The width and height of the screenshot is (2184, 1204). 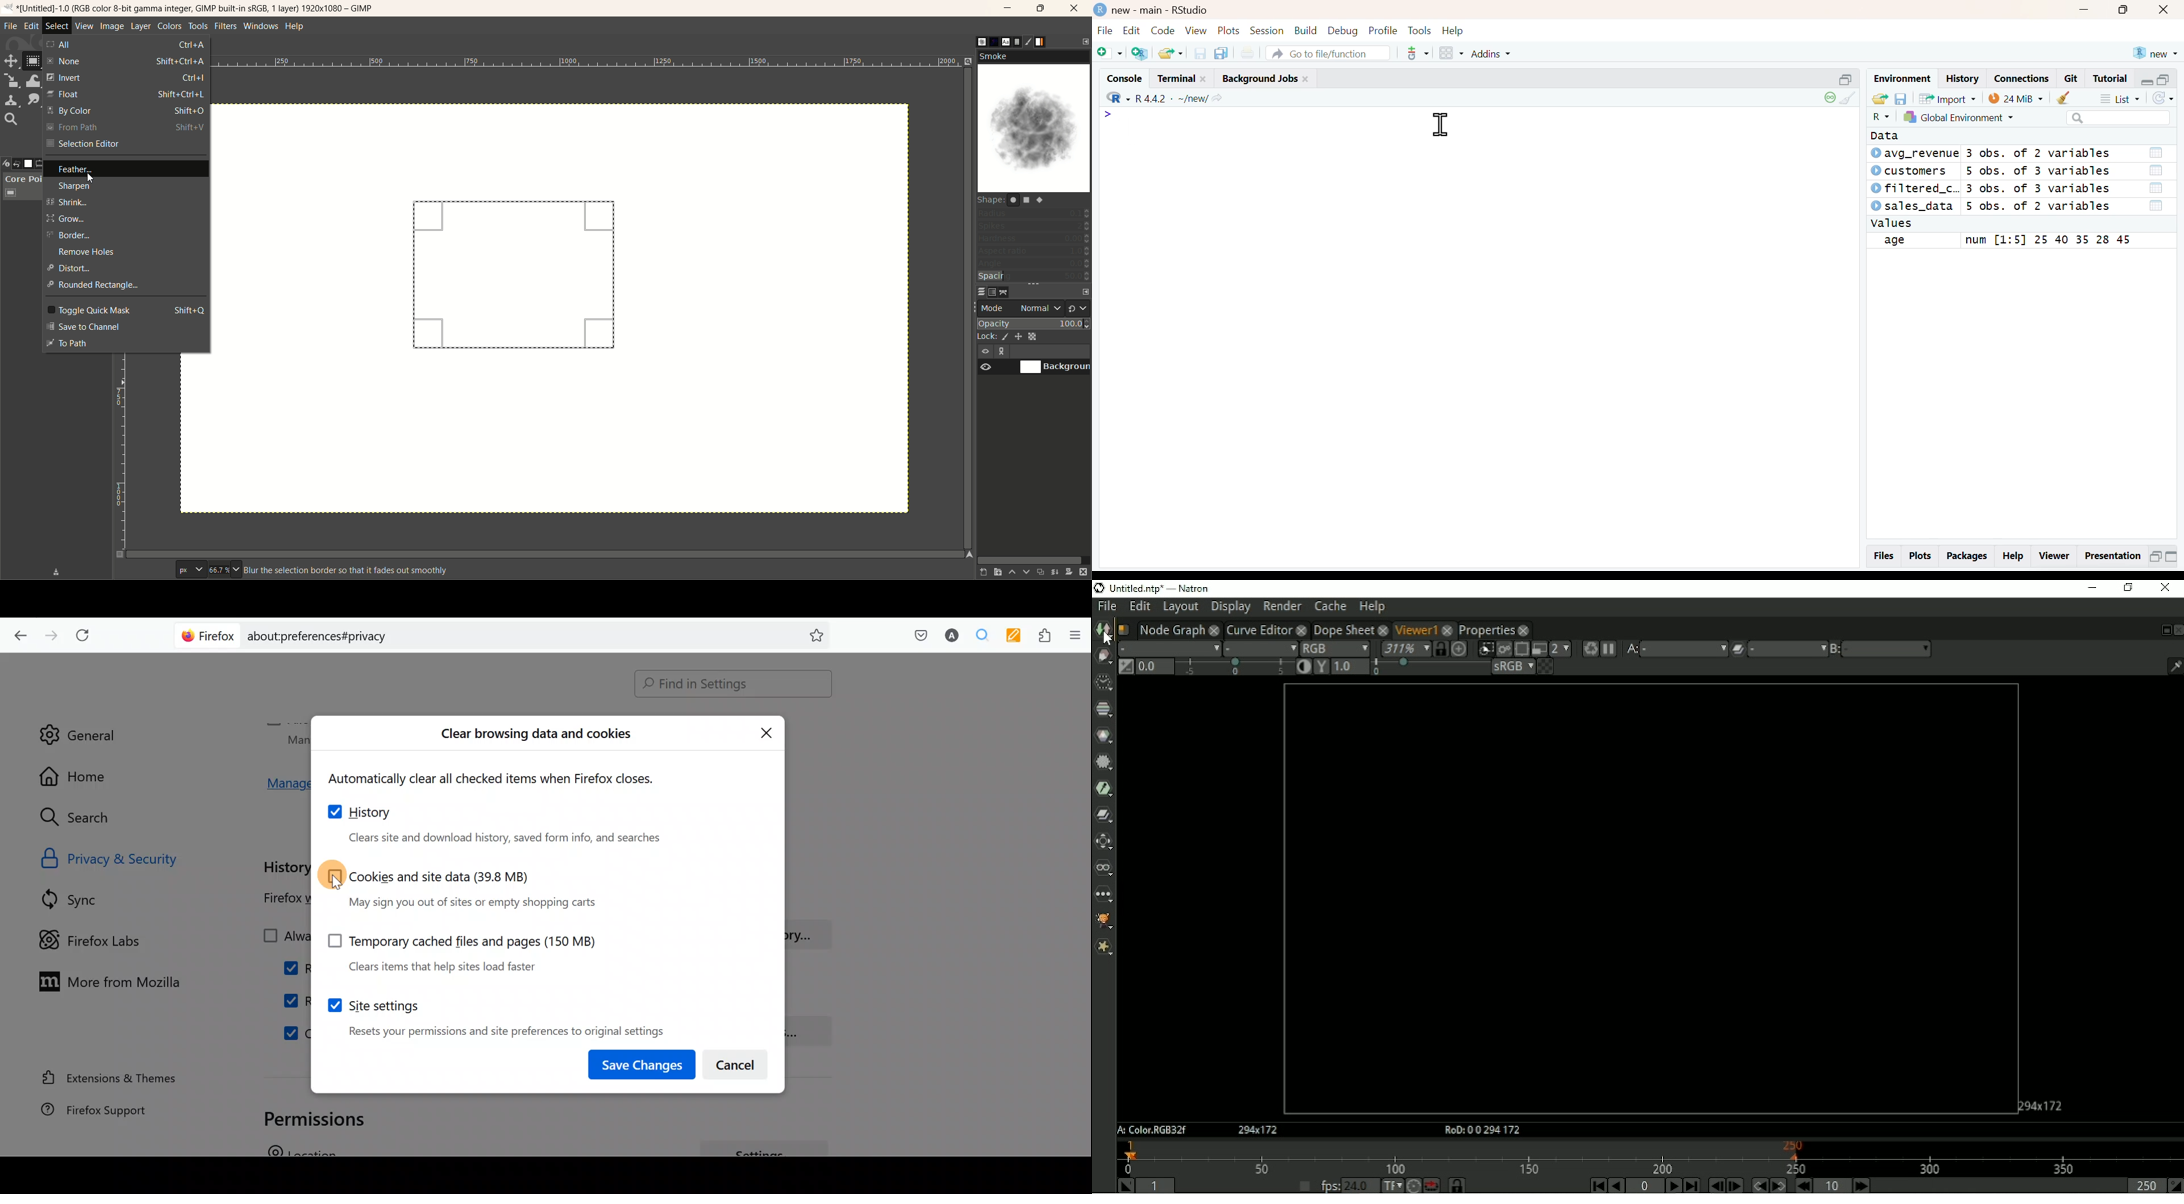 I want to click on Extensions, so click(x=1042, y=636).